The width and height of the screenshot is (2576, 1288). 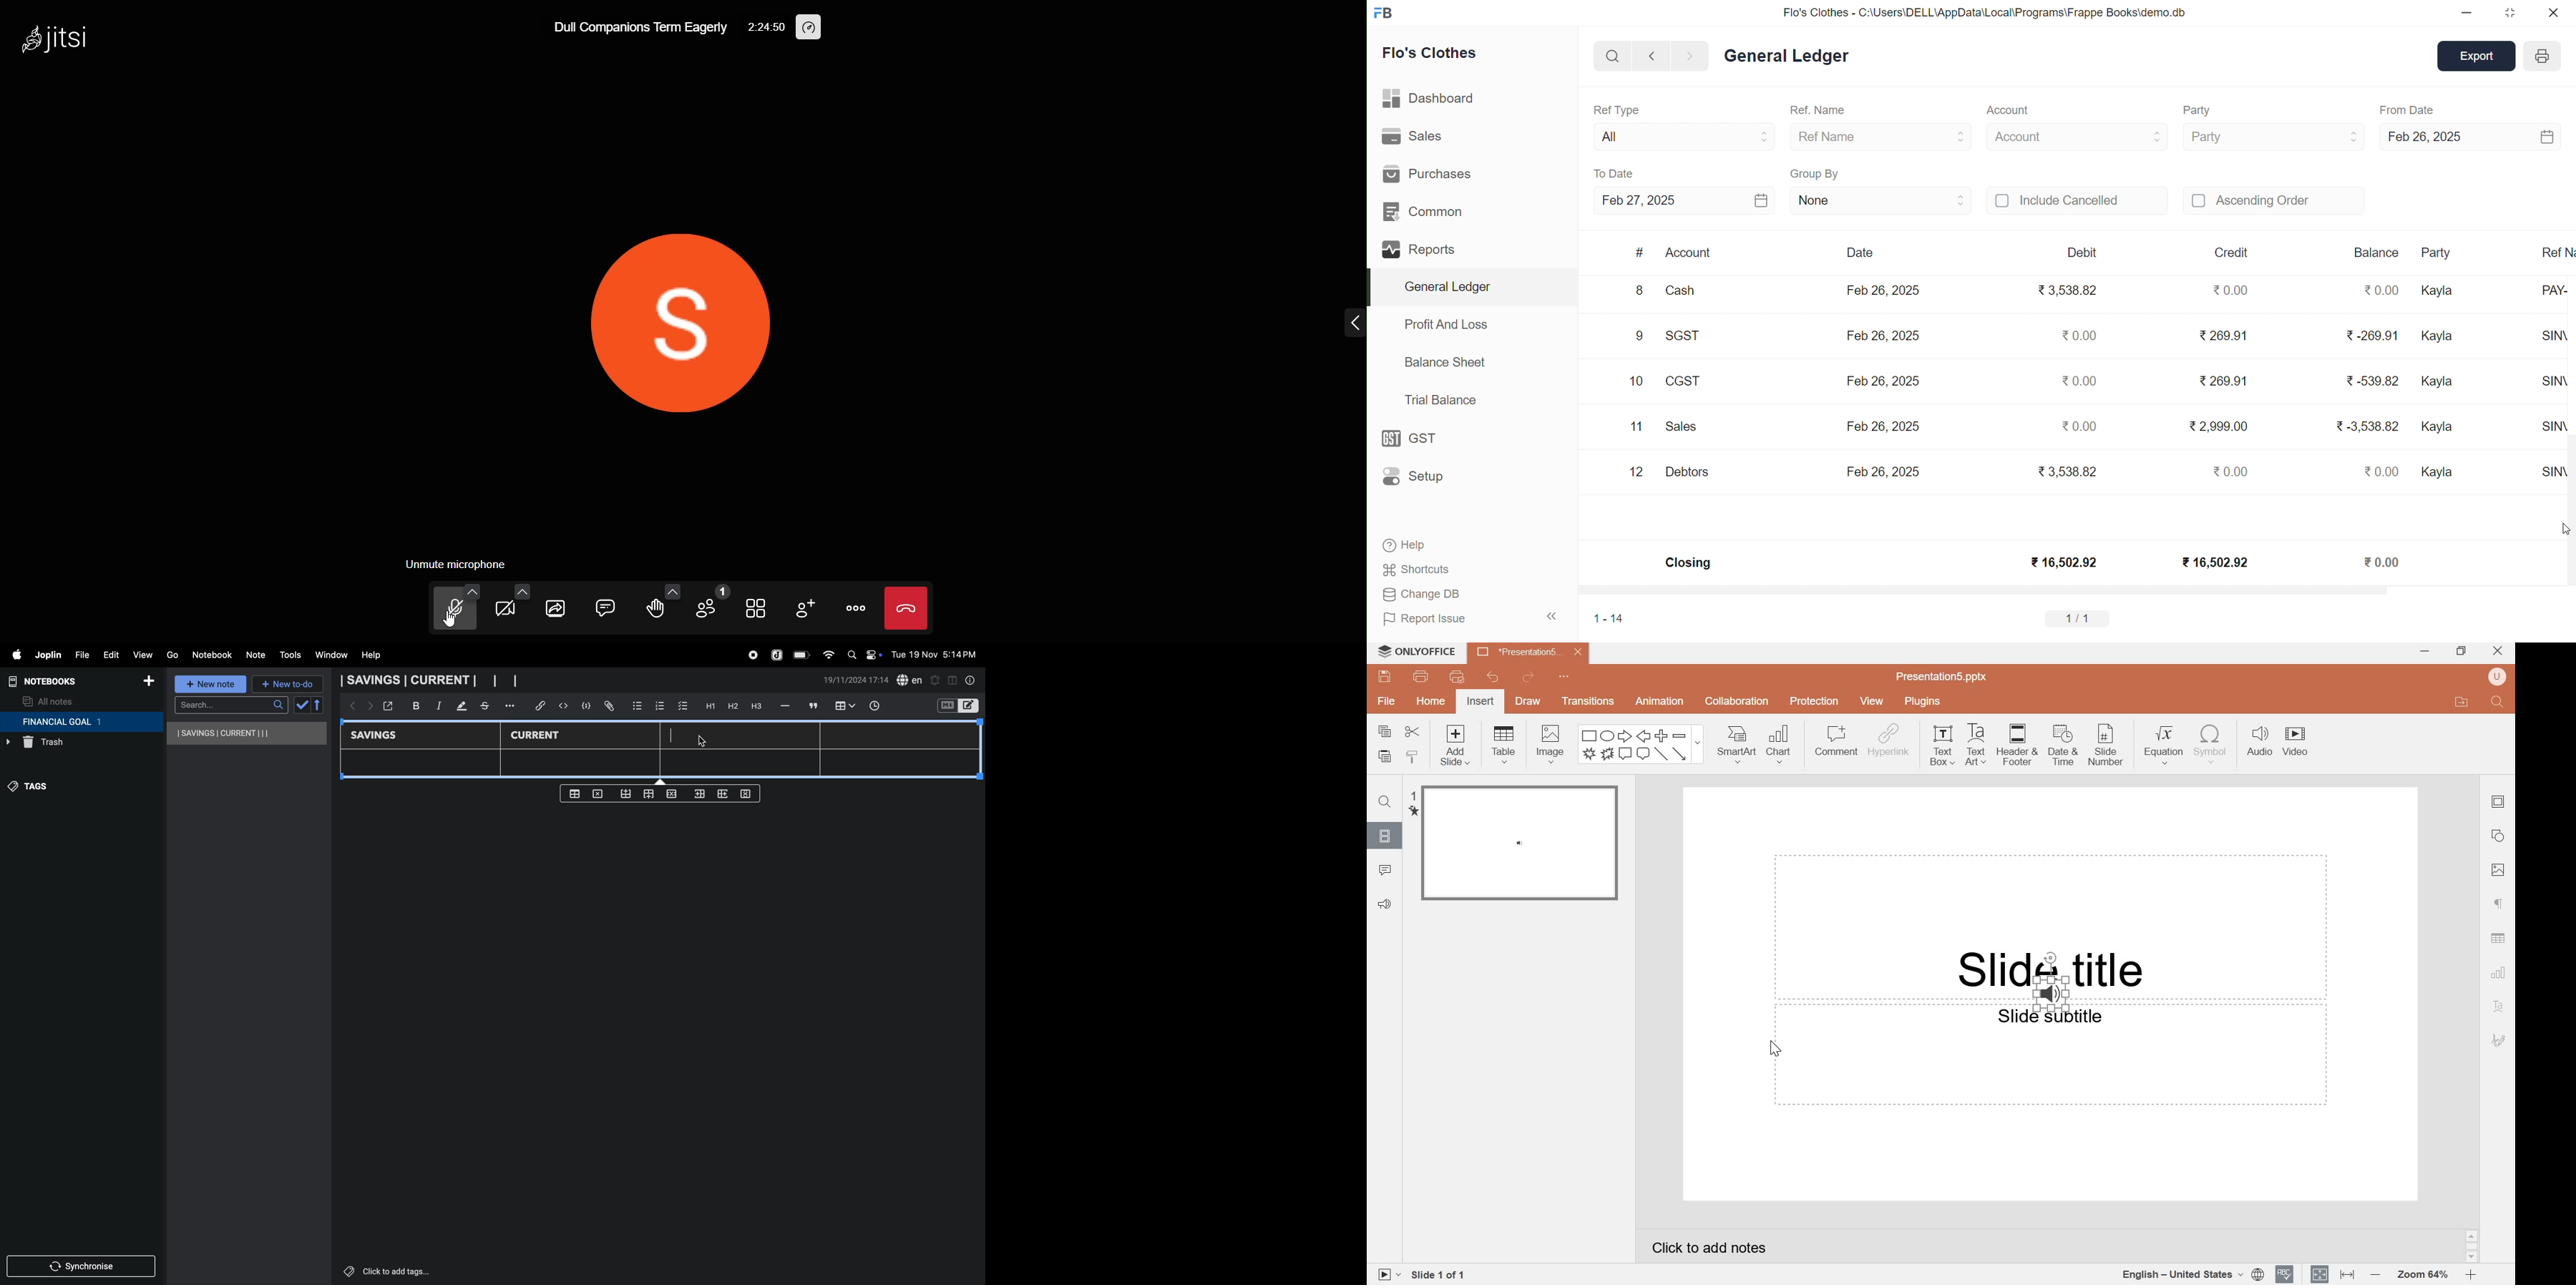 What do you see at coordinates (49, 681) in the screenshot?
I see `notebooks` at bounding box center [49, 681].